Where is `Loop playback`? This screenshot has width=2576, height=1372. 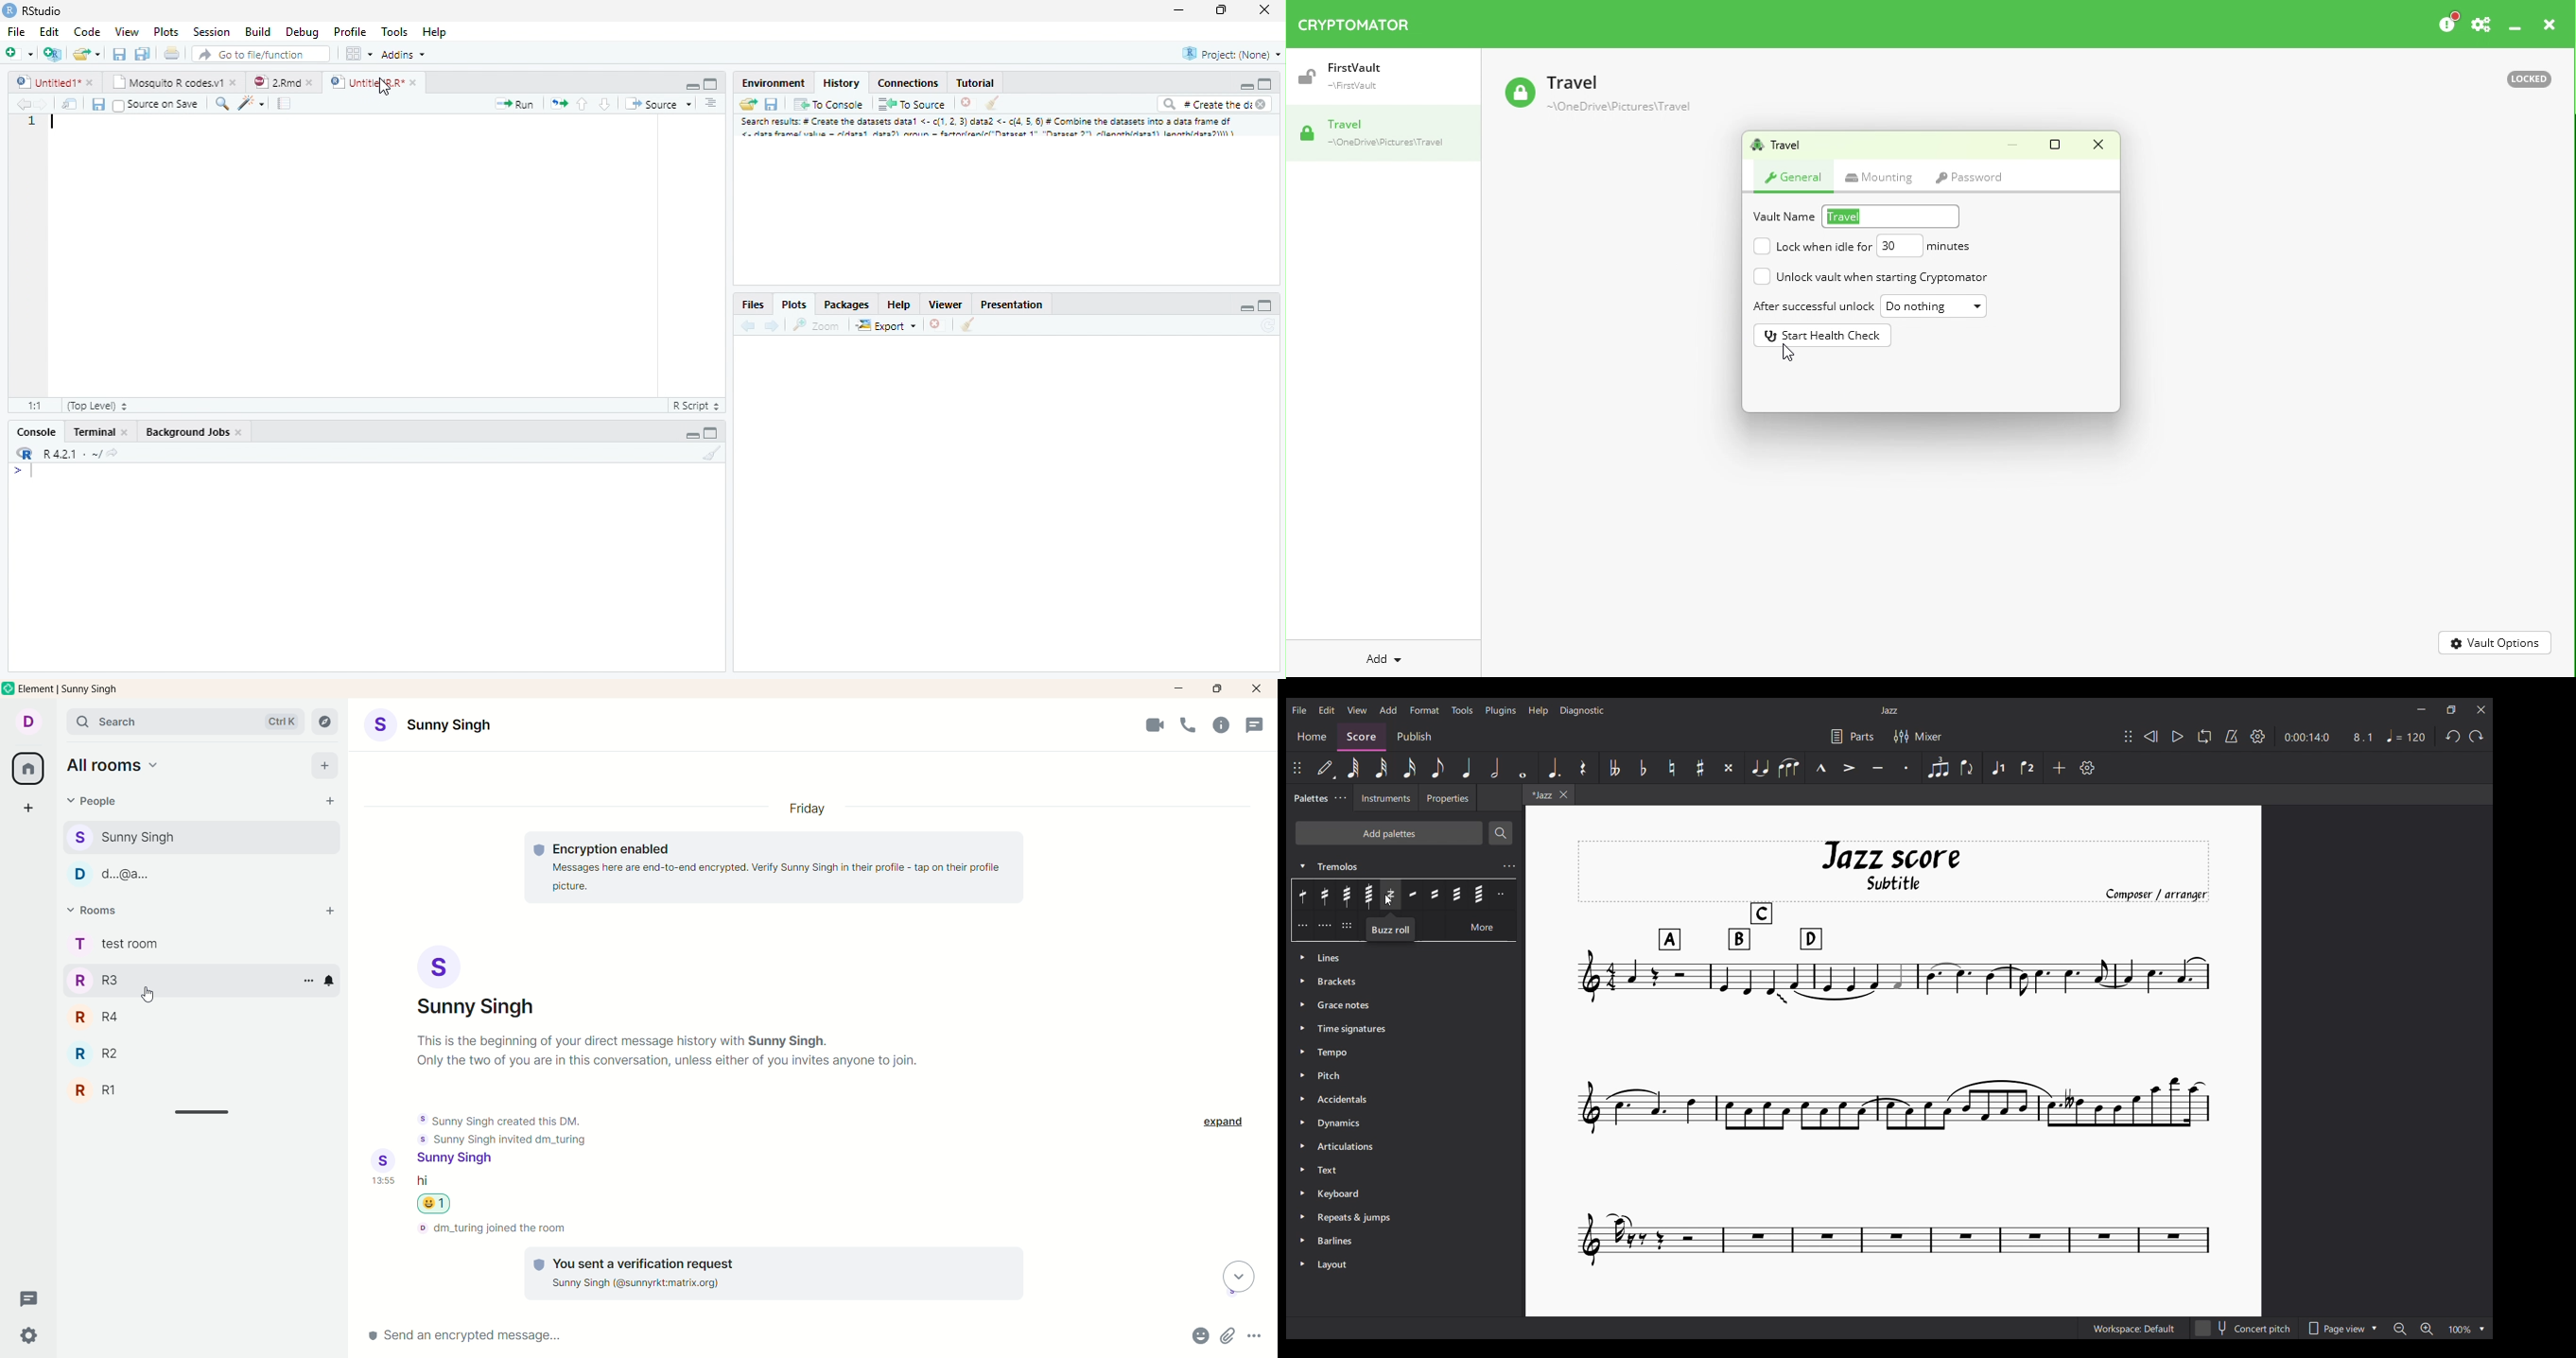
Loop playback is located at coordinates (2205, 736).